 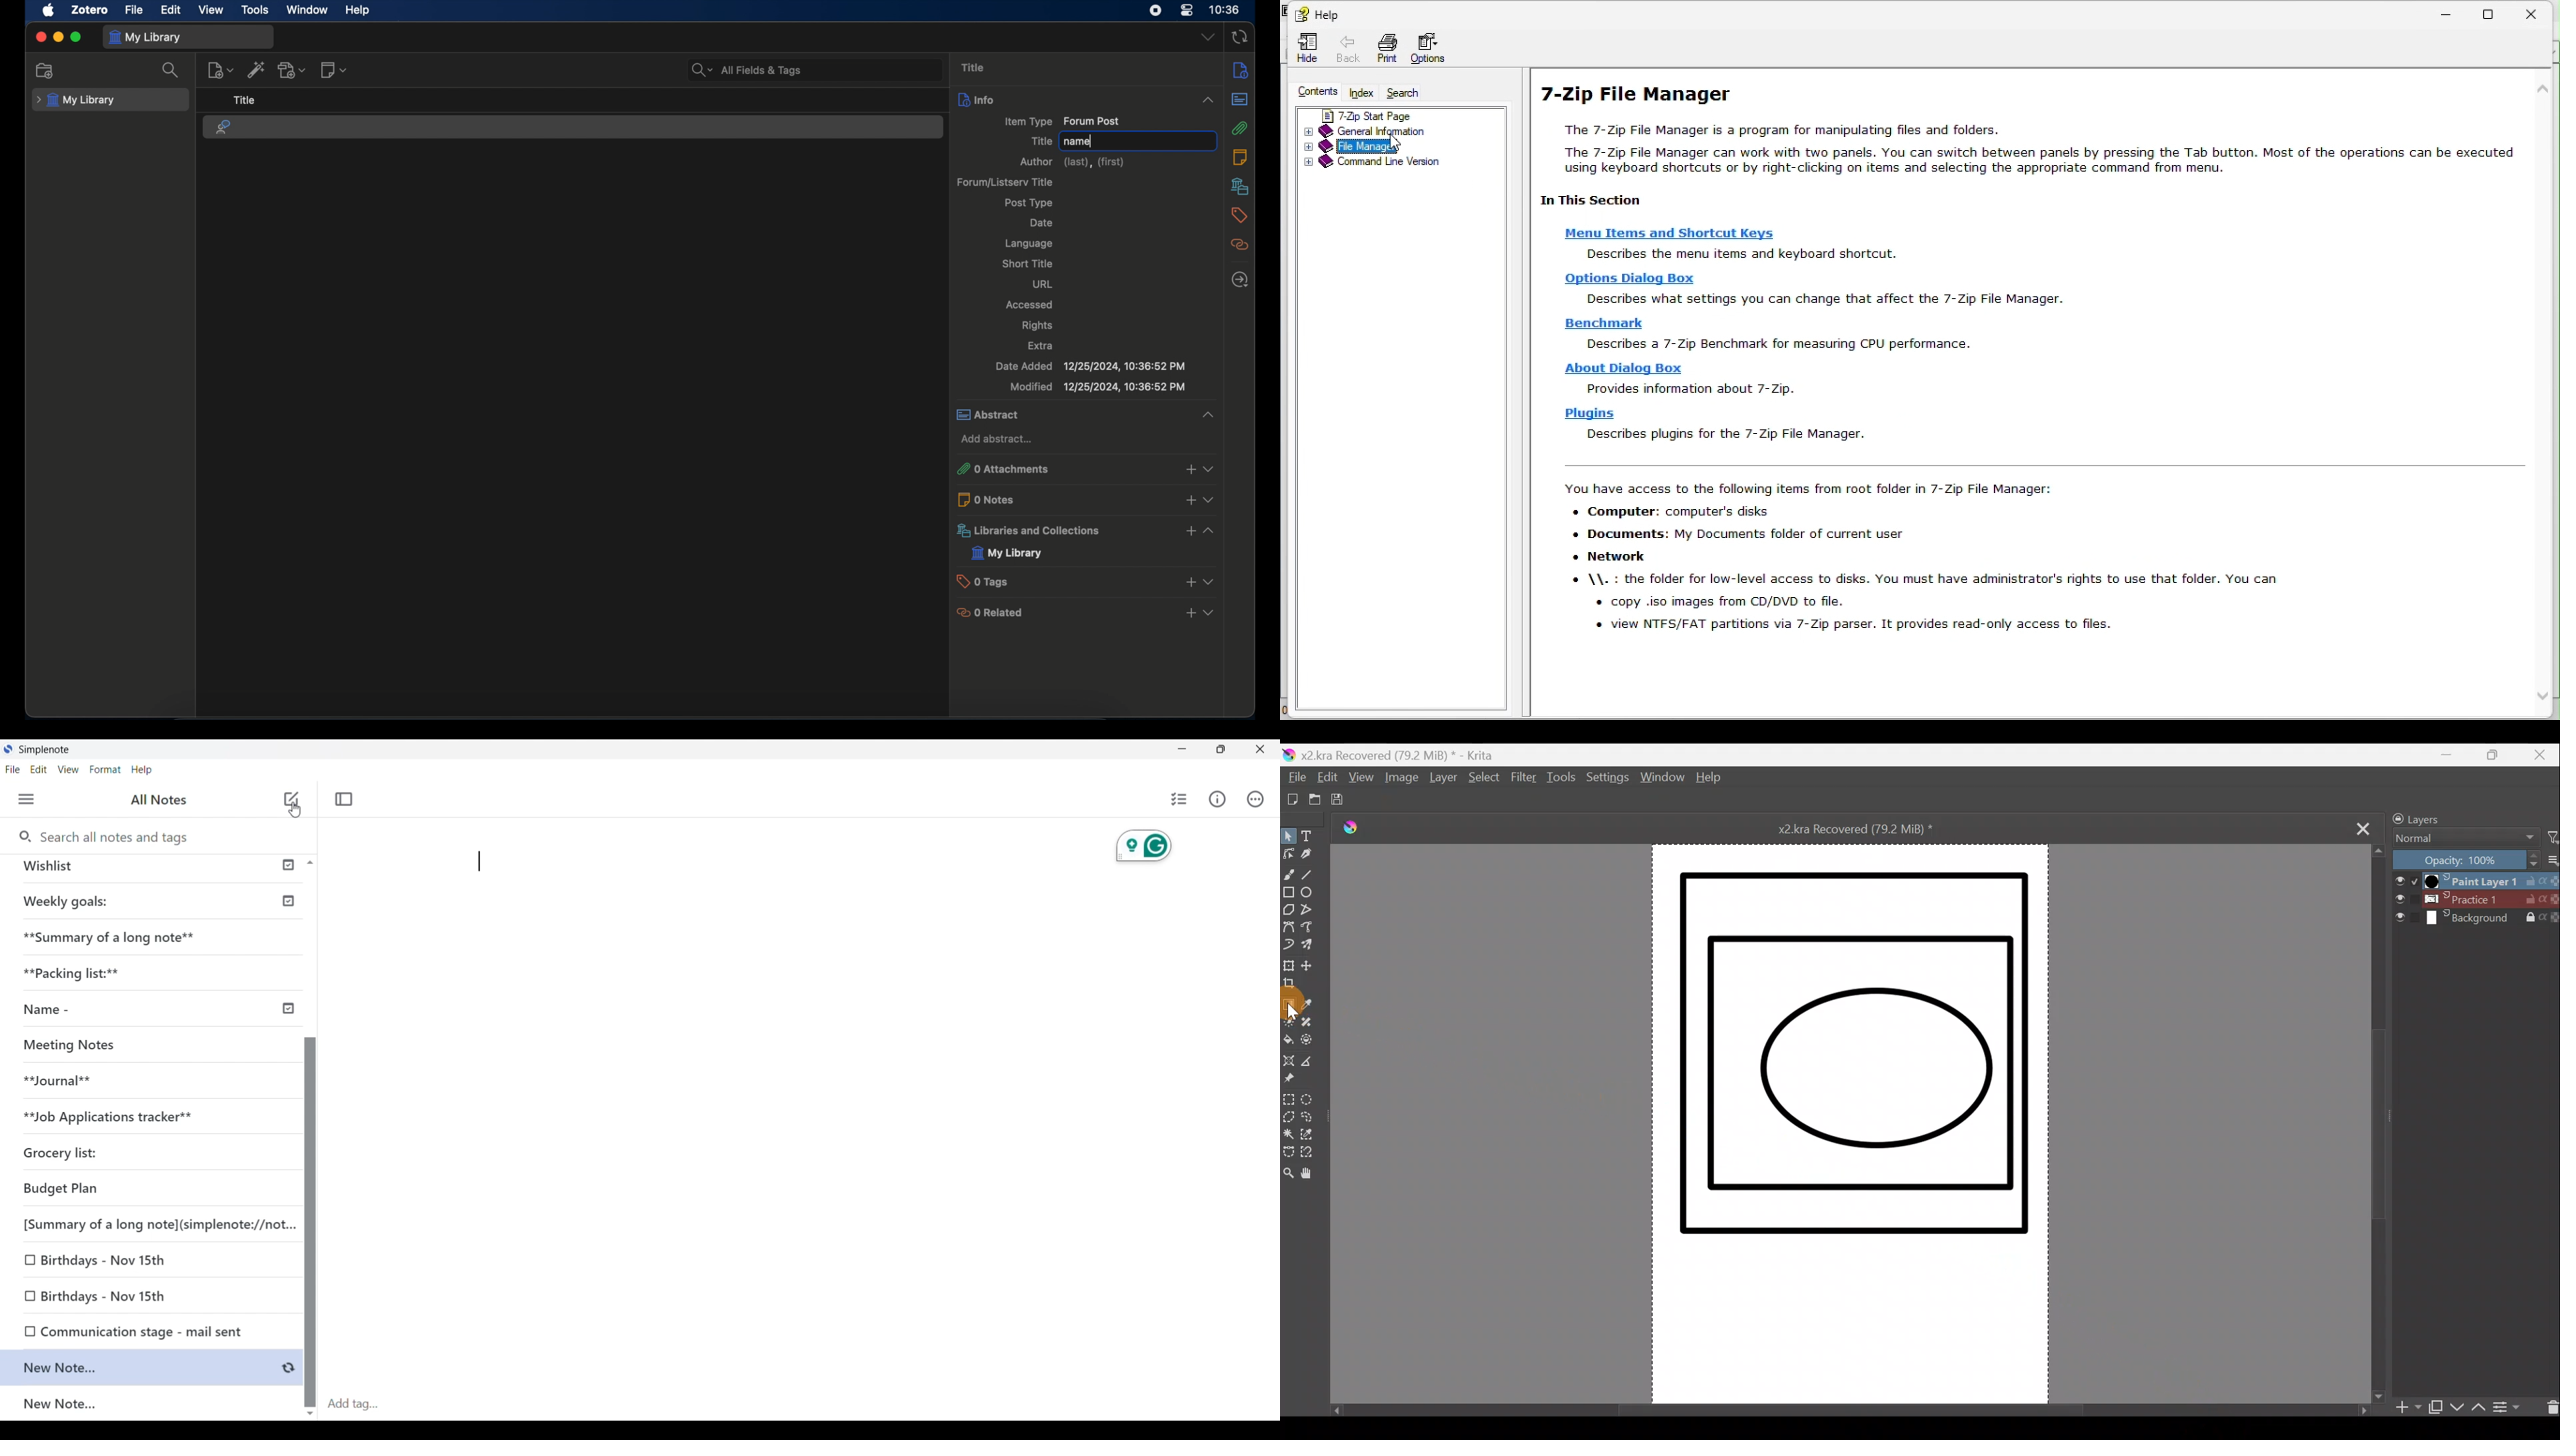 What do you see at coordinates (1589, 413) in the screenshot?
I see `plugins` at bounding box center [1589, 413].